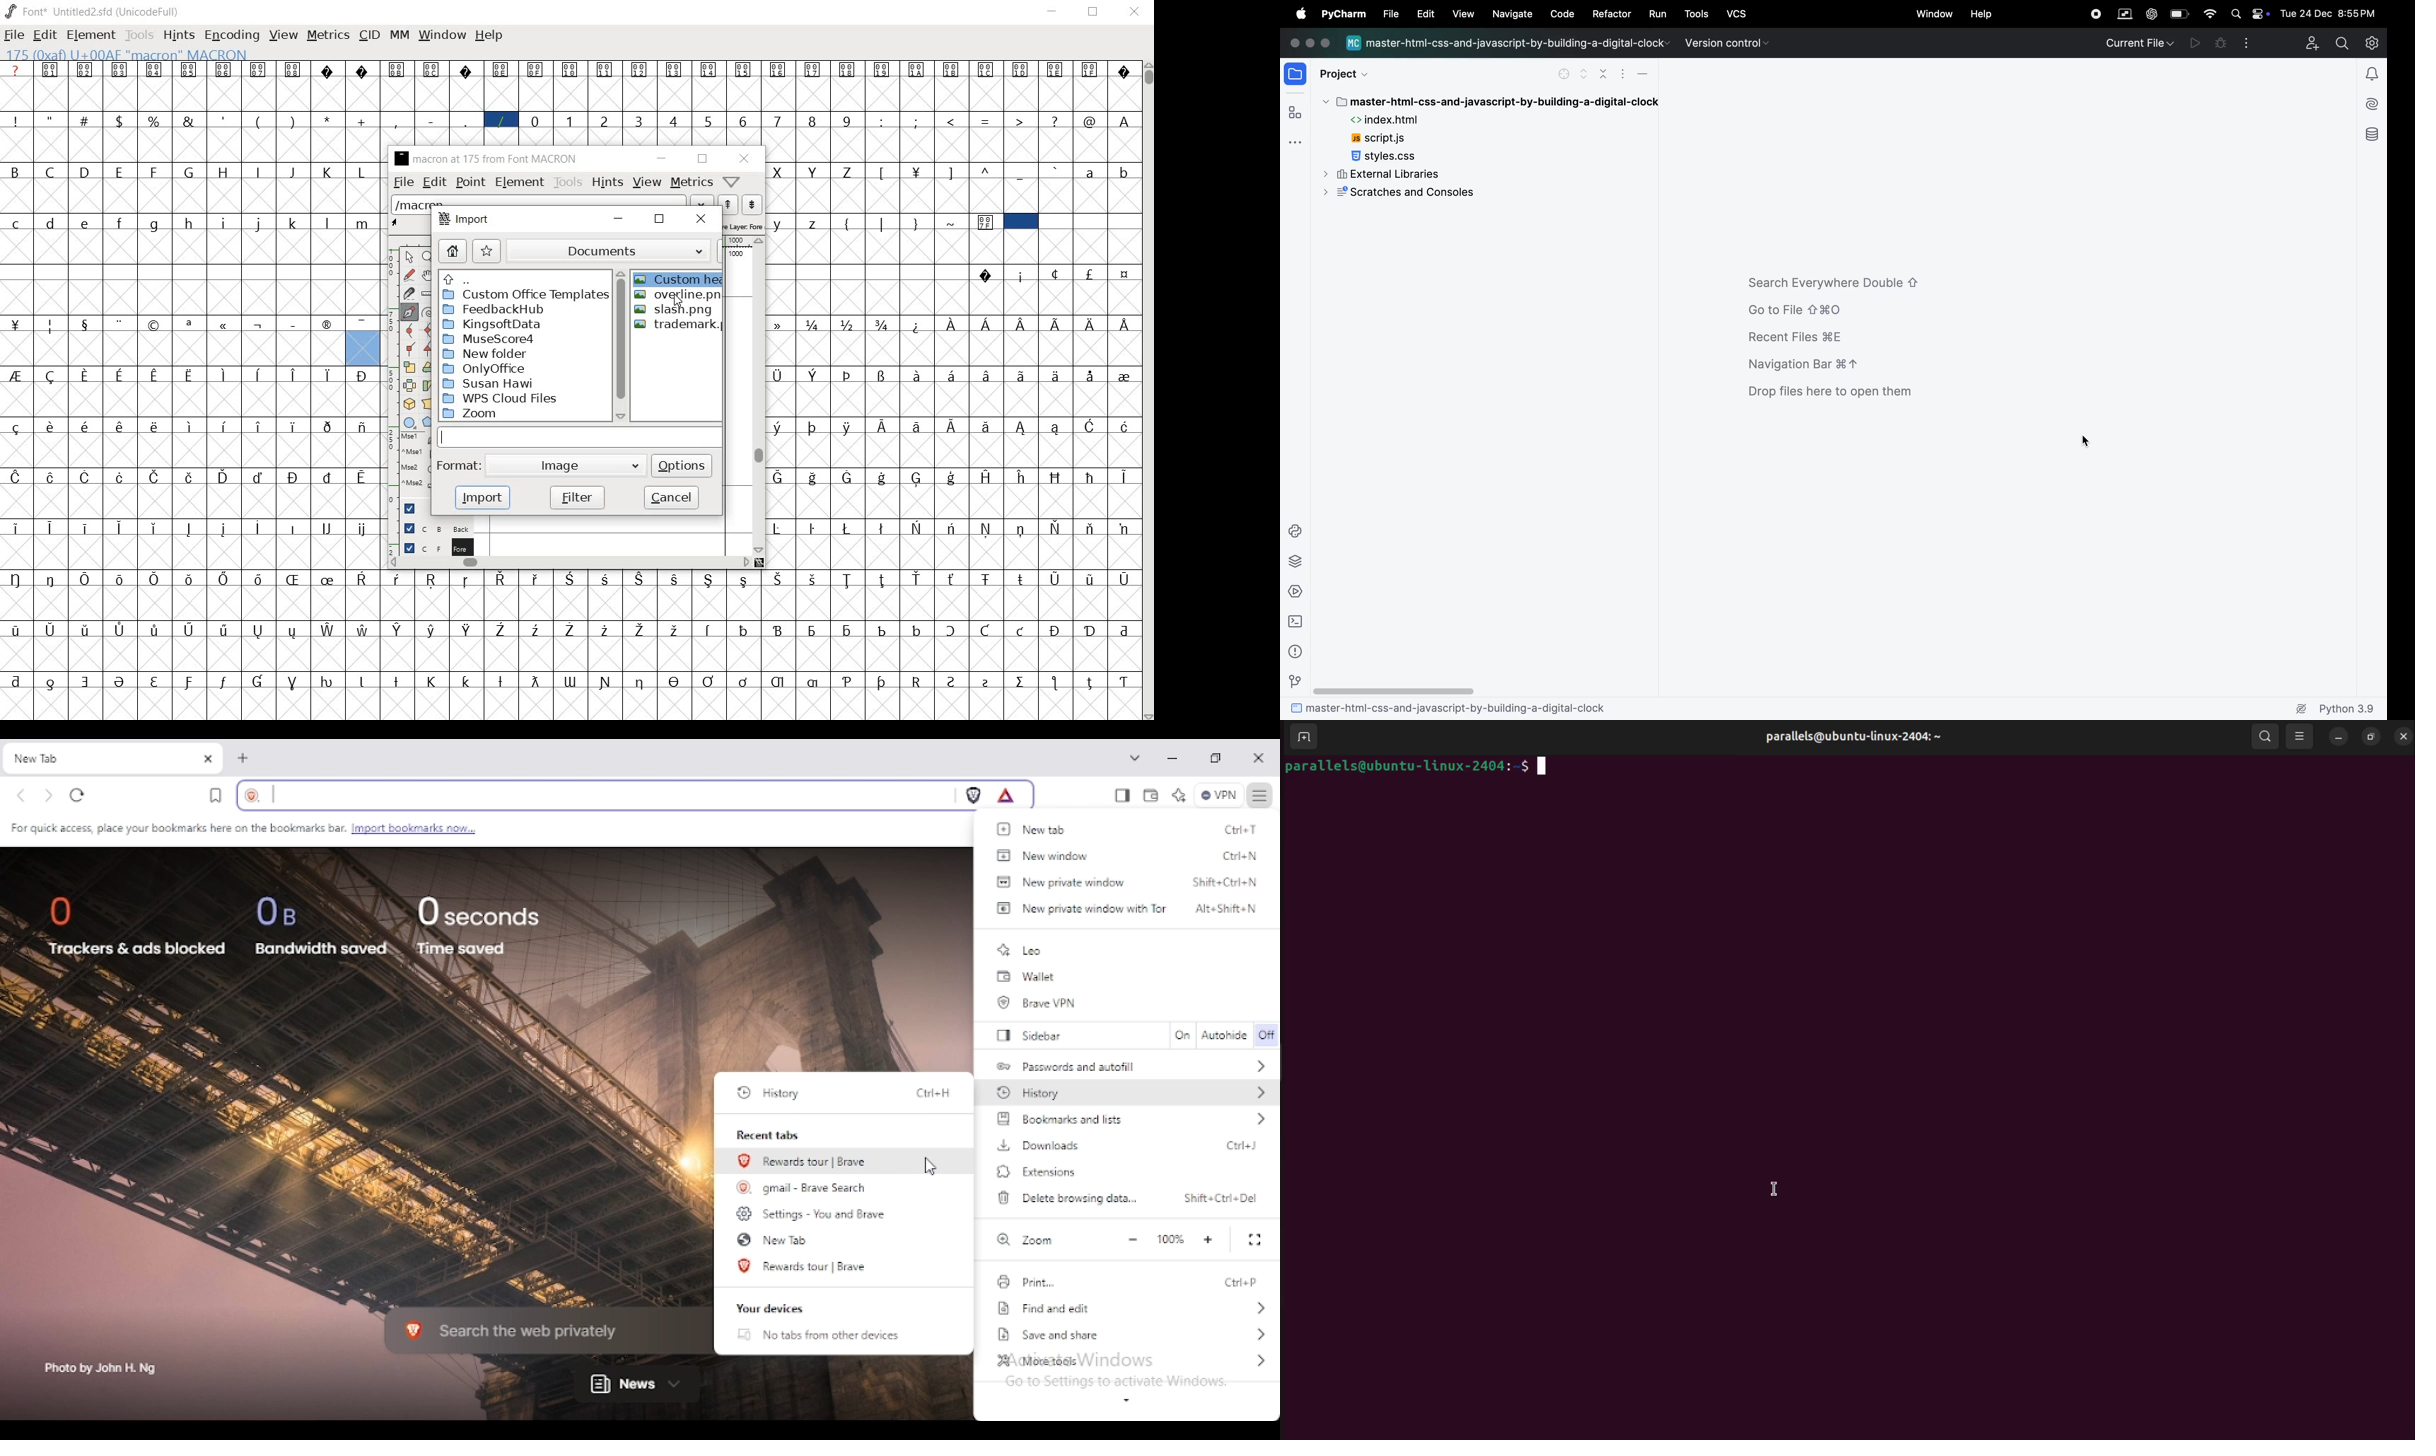 The height and width of the screenshot is (1456, 2436). Describe the element at coordinates (431, 120) in the screenshot. I see `-` at that location.